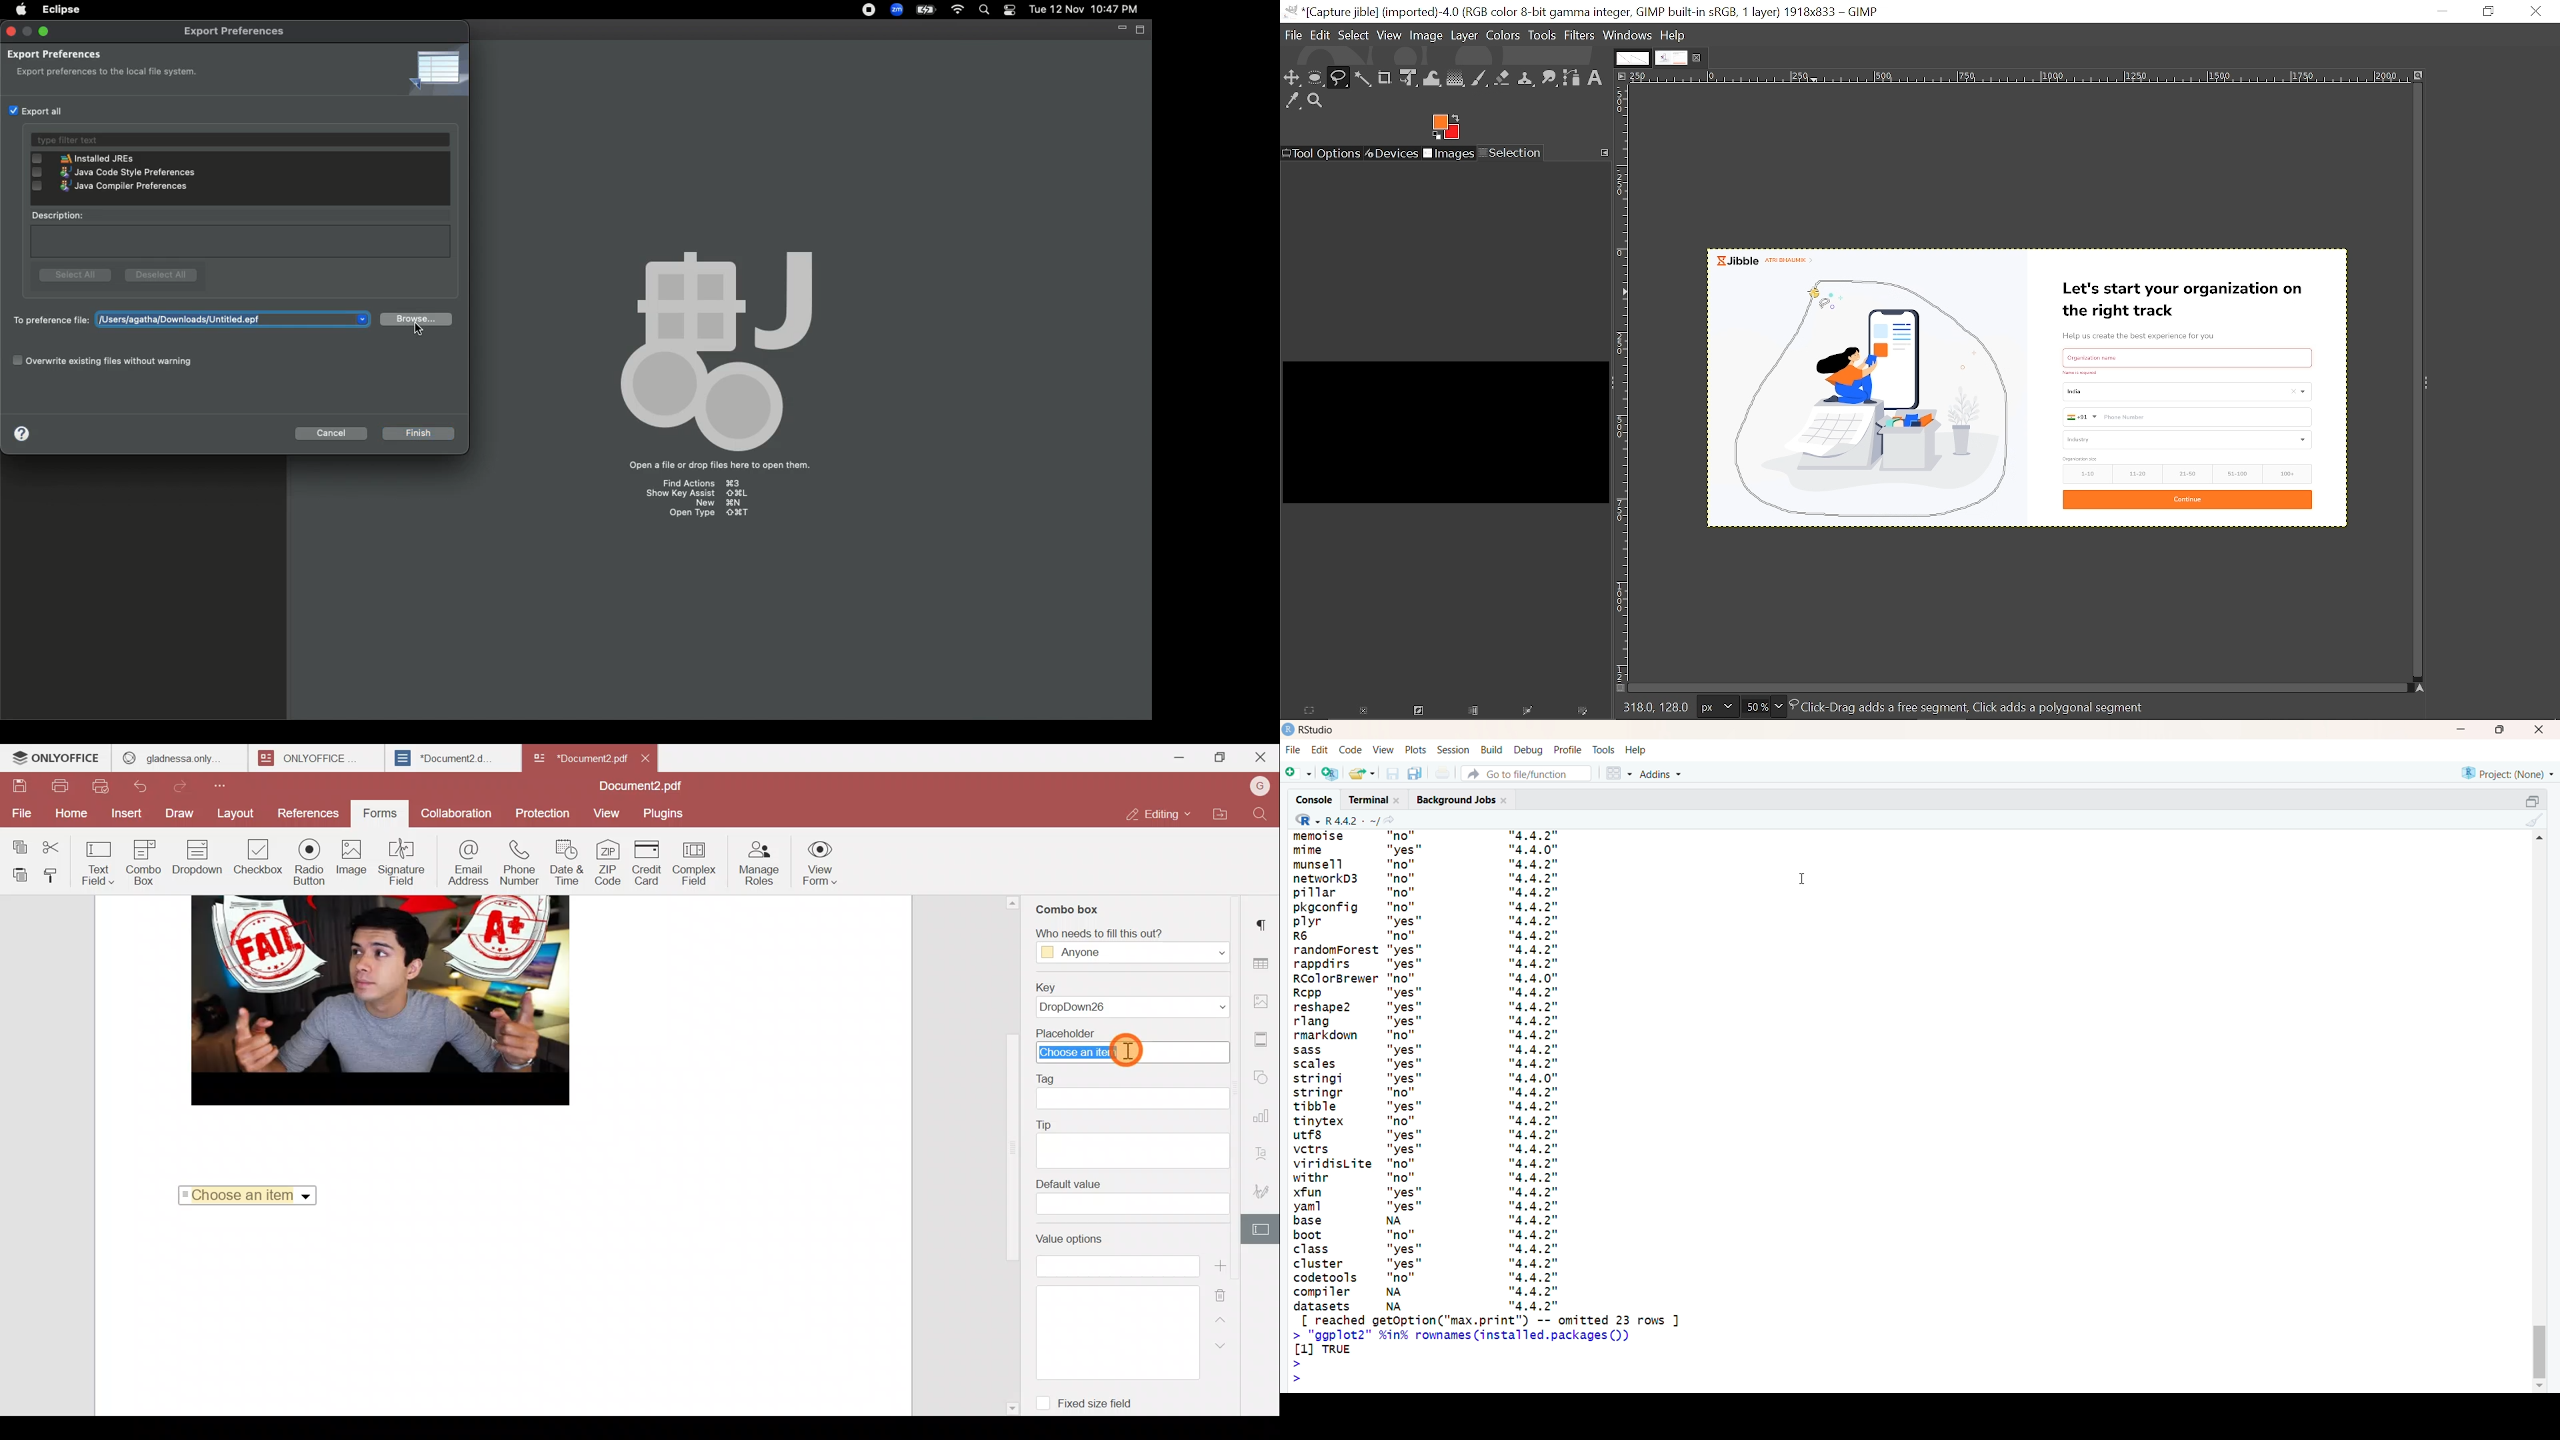  I want to click on clear console, so click(2533, 821).